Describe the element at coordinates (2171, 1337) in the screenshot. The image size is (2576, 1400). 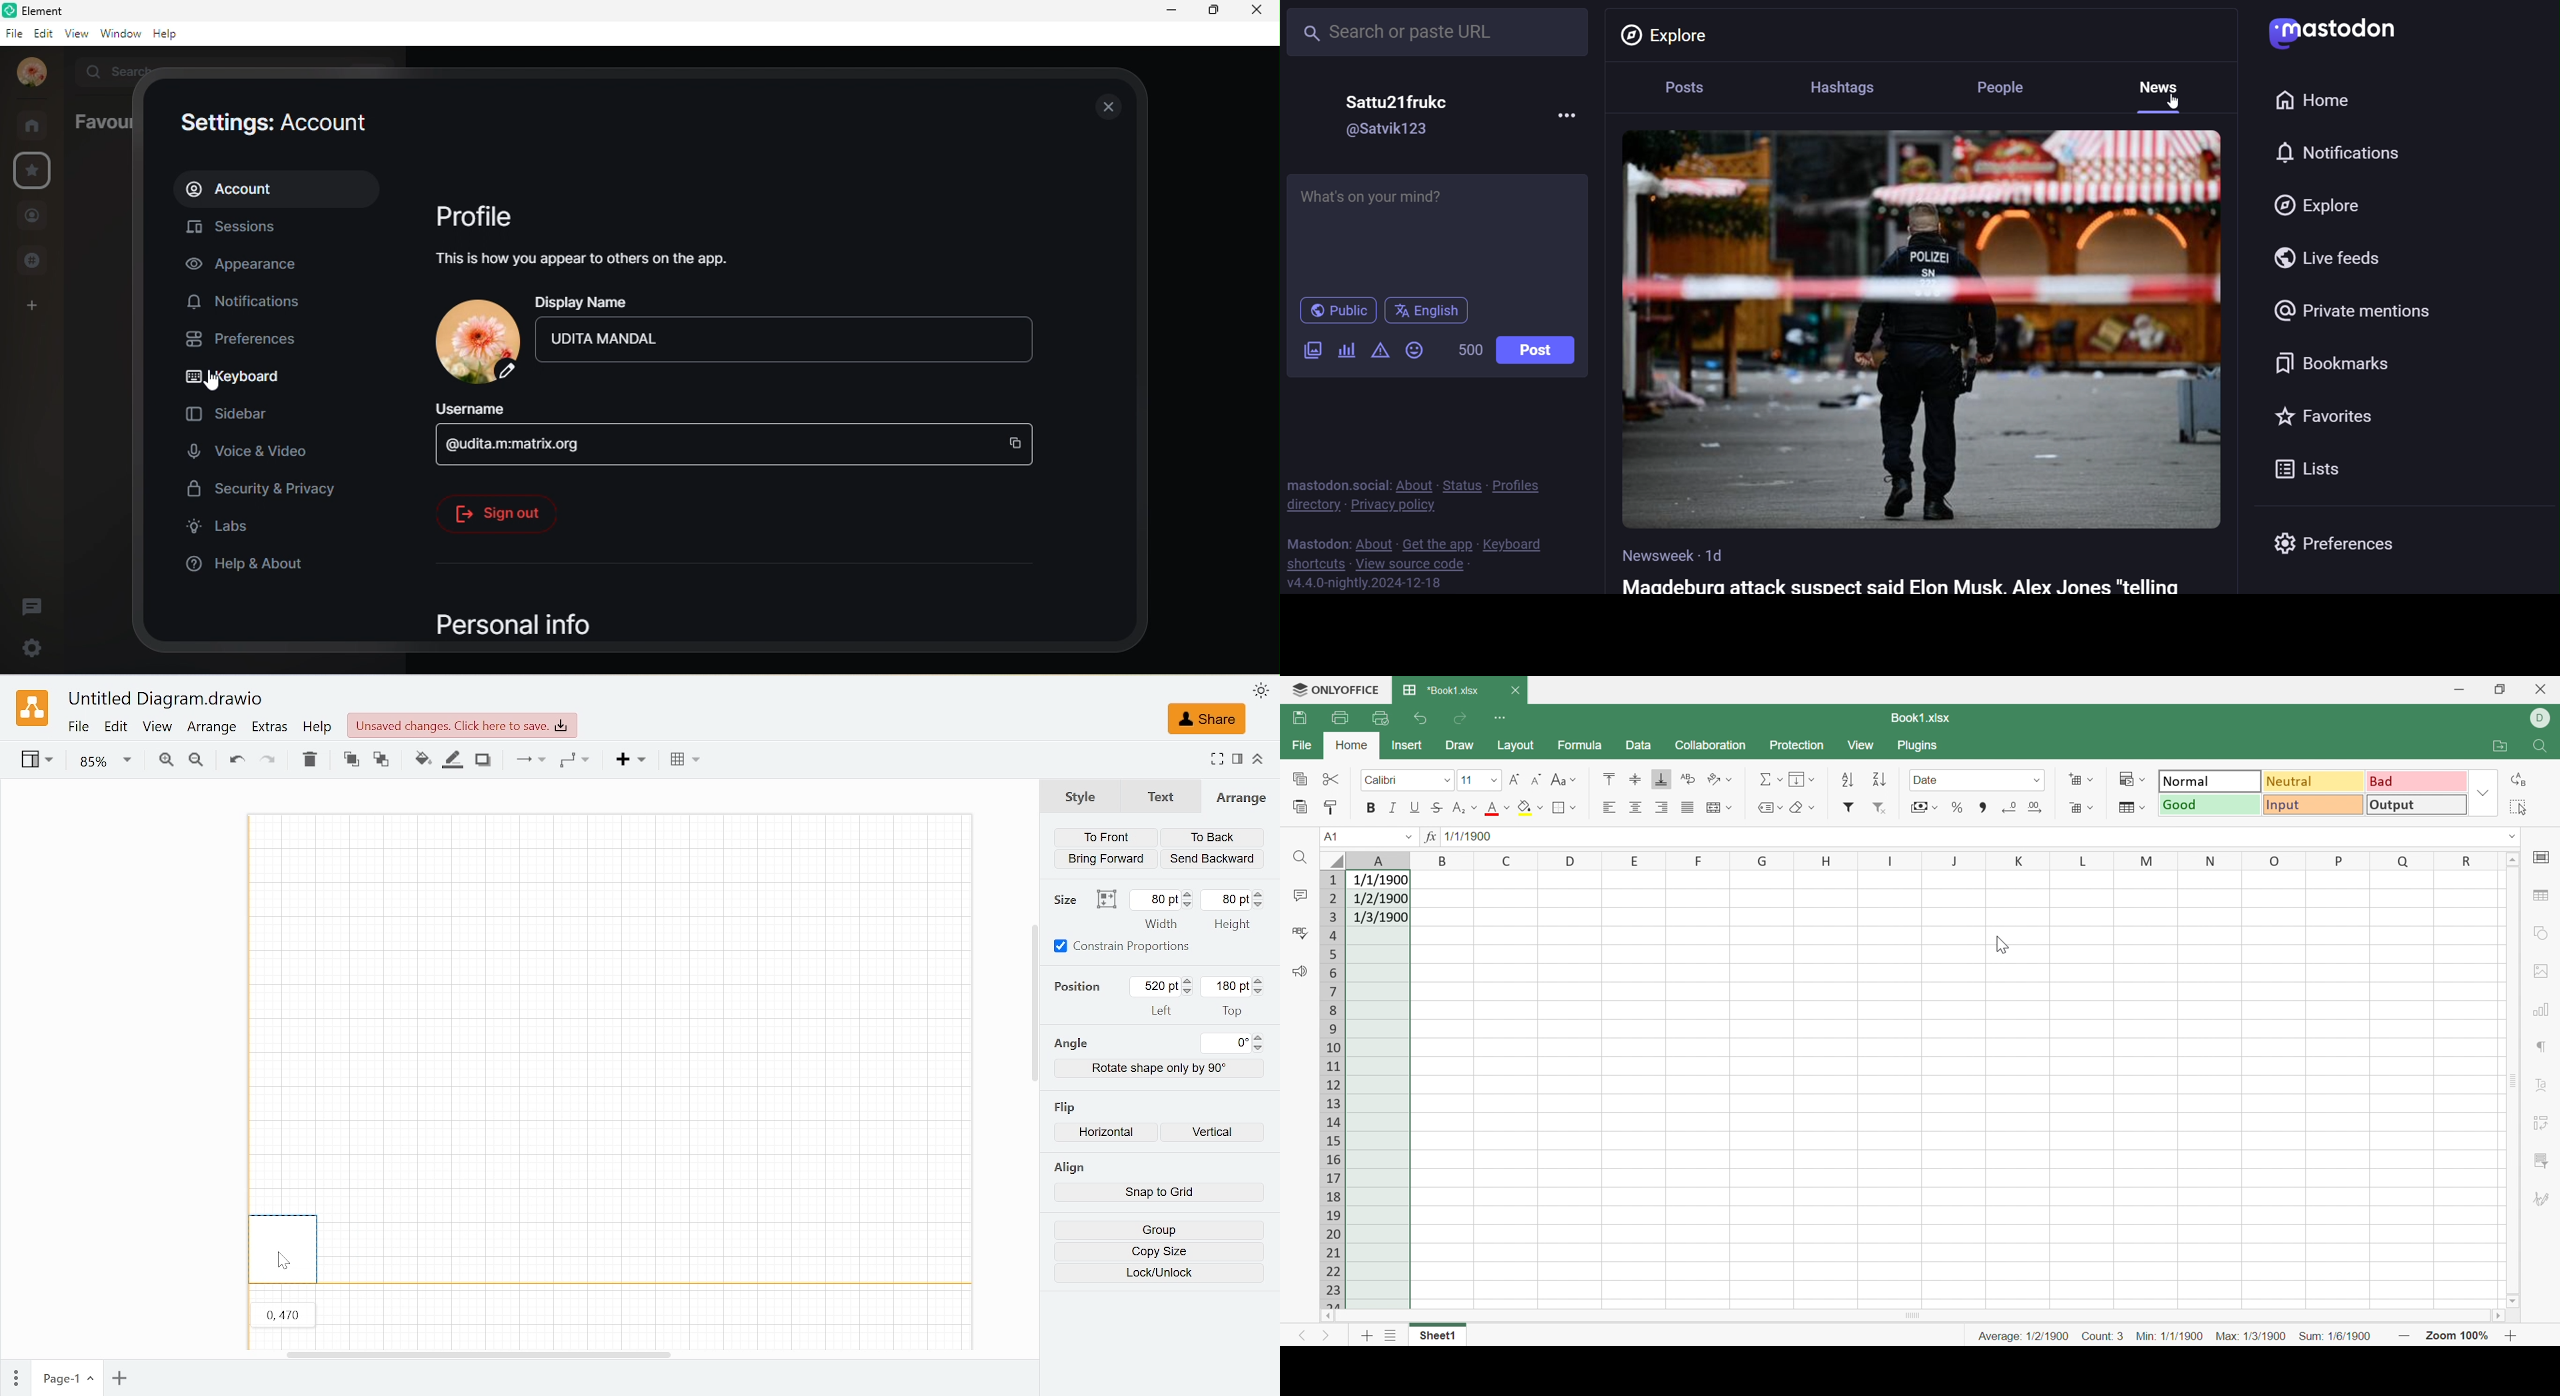
I see `Min: 1/1/1900` at that location.